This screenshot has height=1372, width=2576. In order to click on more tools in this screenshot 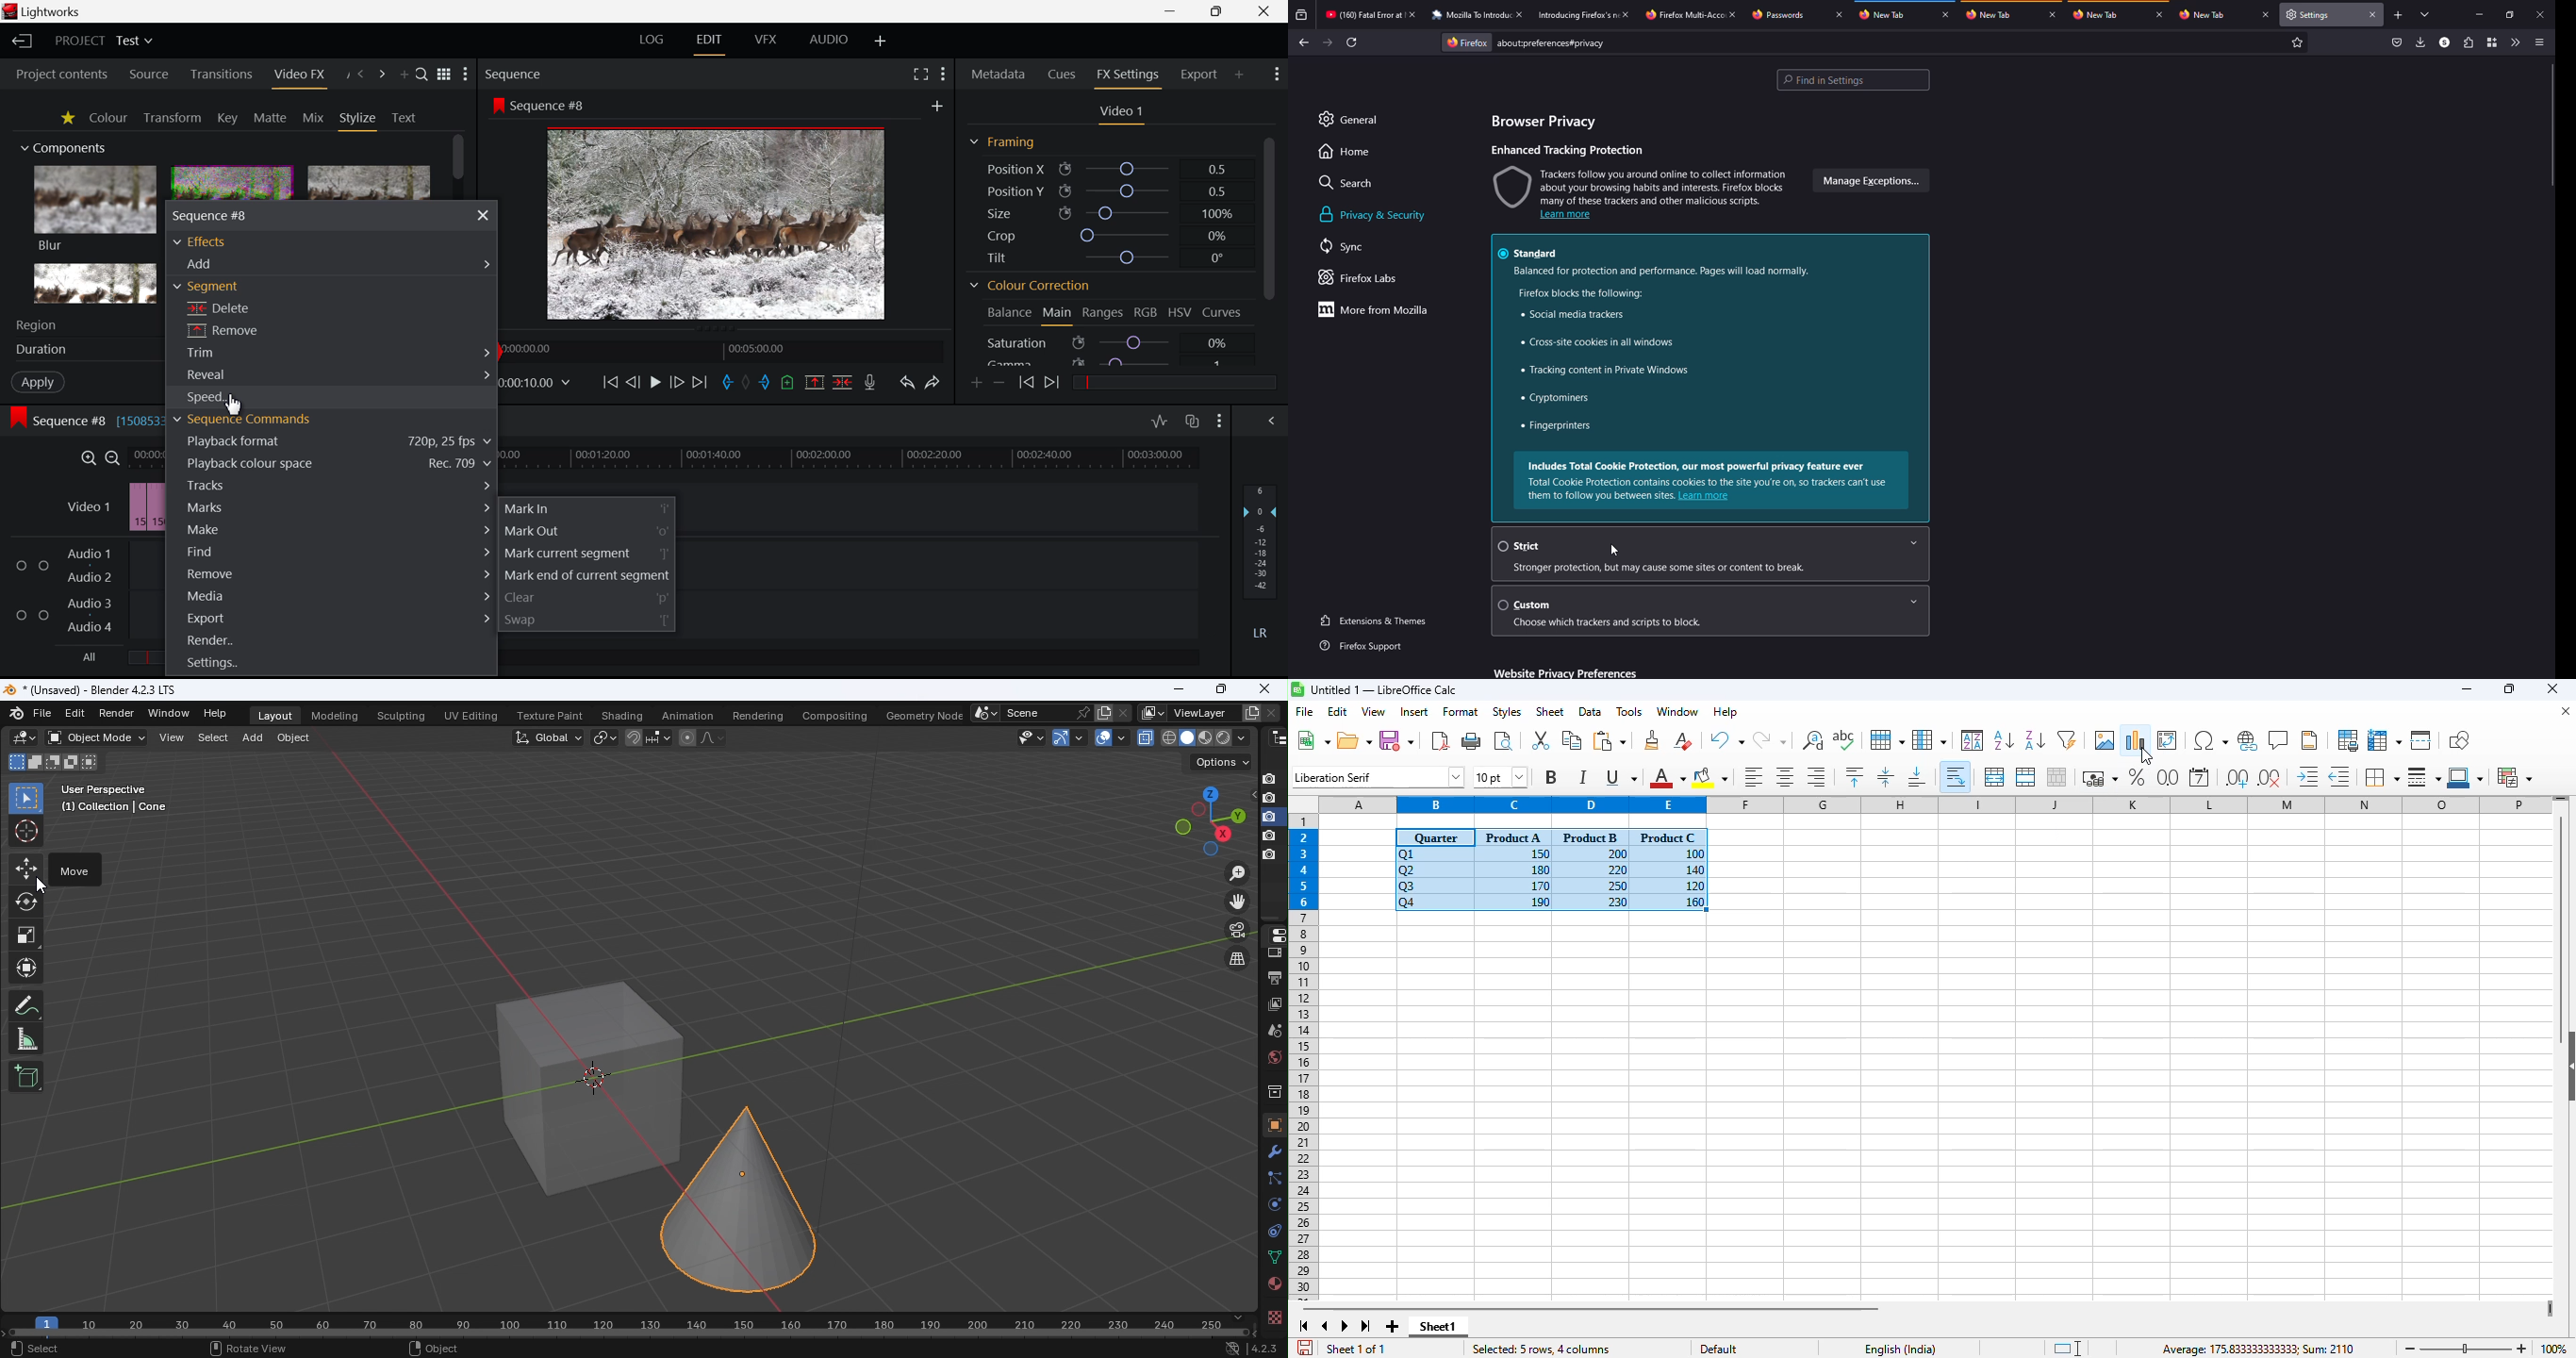, I will do `click(2516, 42)`.